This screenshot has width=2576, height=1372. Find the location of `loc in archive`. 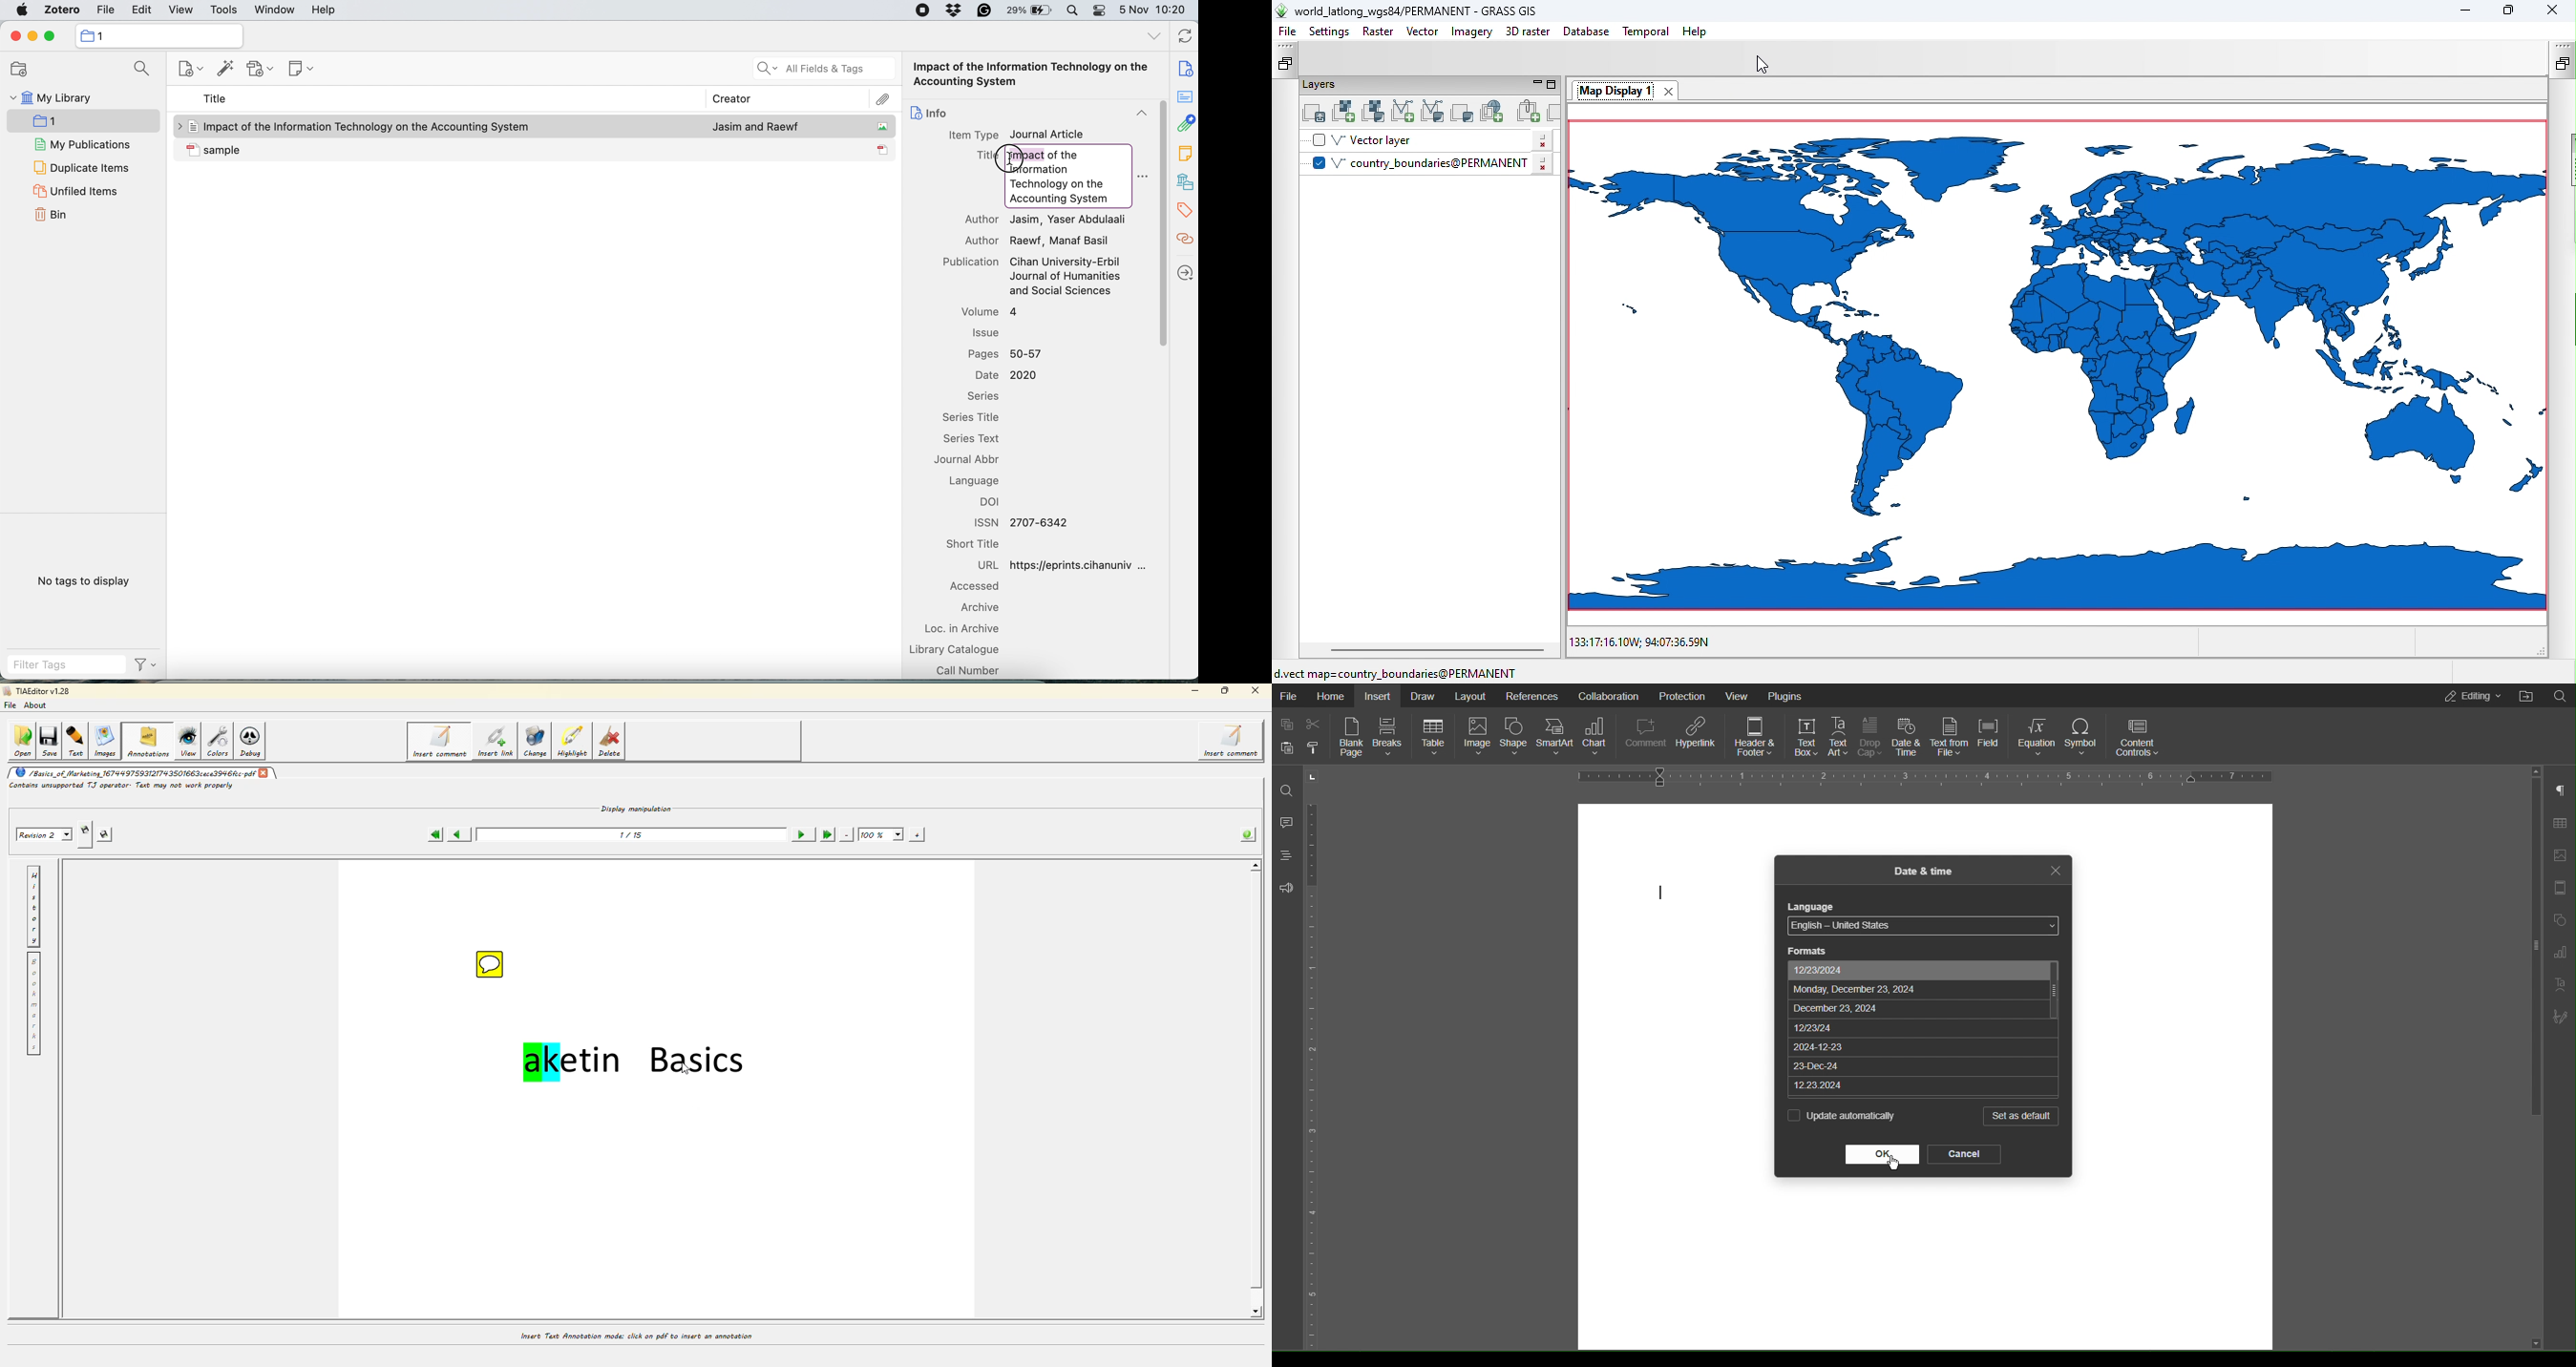

loc in archive is located at coordinates (967, 628).